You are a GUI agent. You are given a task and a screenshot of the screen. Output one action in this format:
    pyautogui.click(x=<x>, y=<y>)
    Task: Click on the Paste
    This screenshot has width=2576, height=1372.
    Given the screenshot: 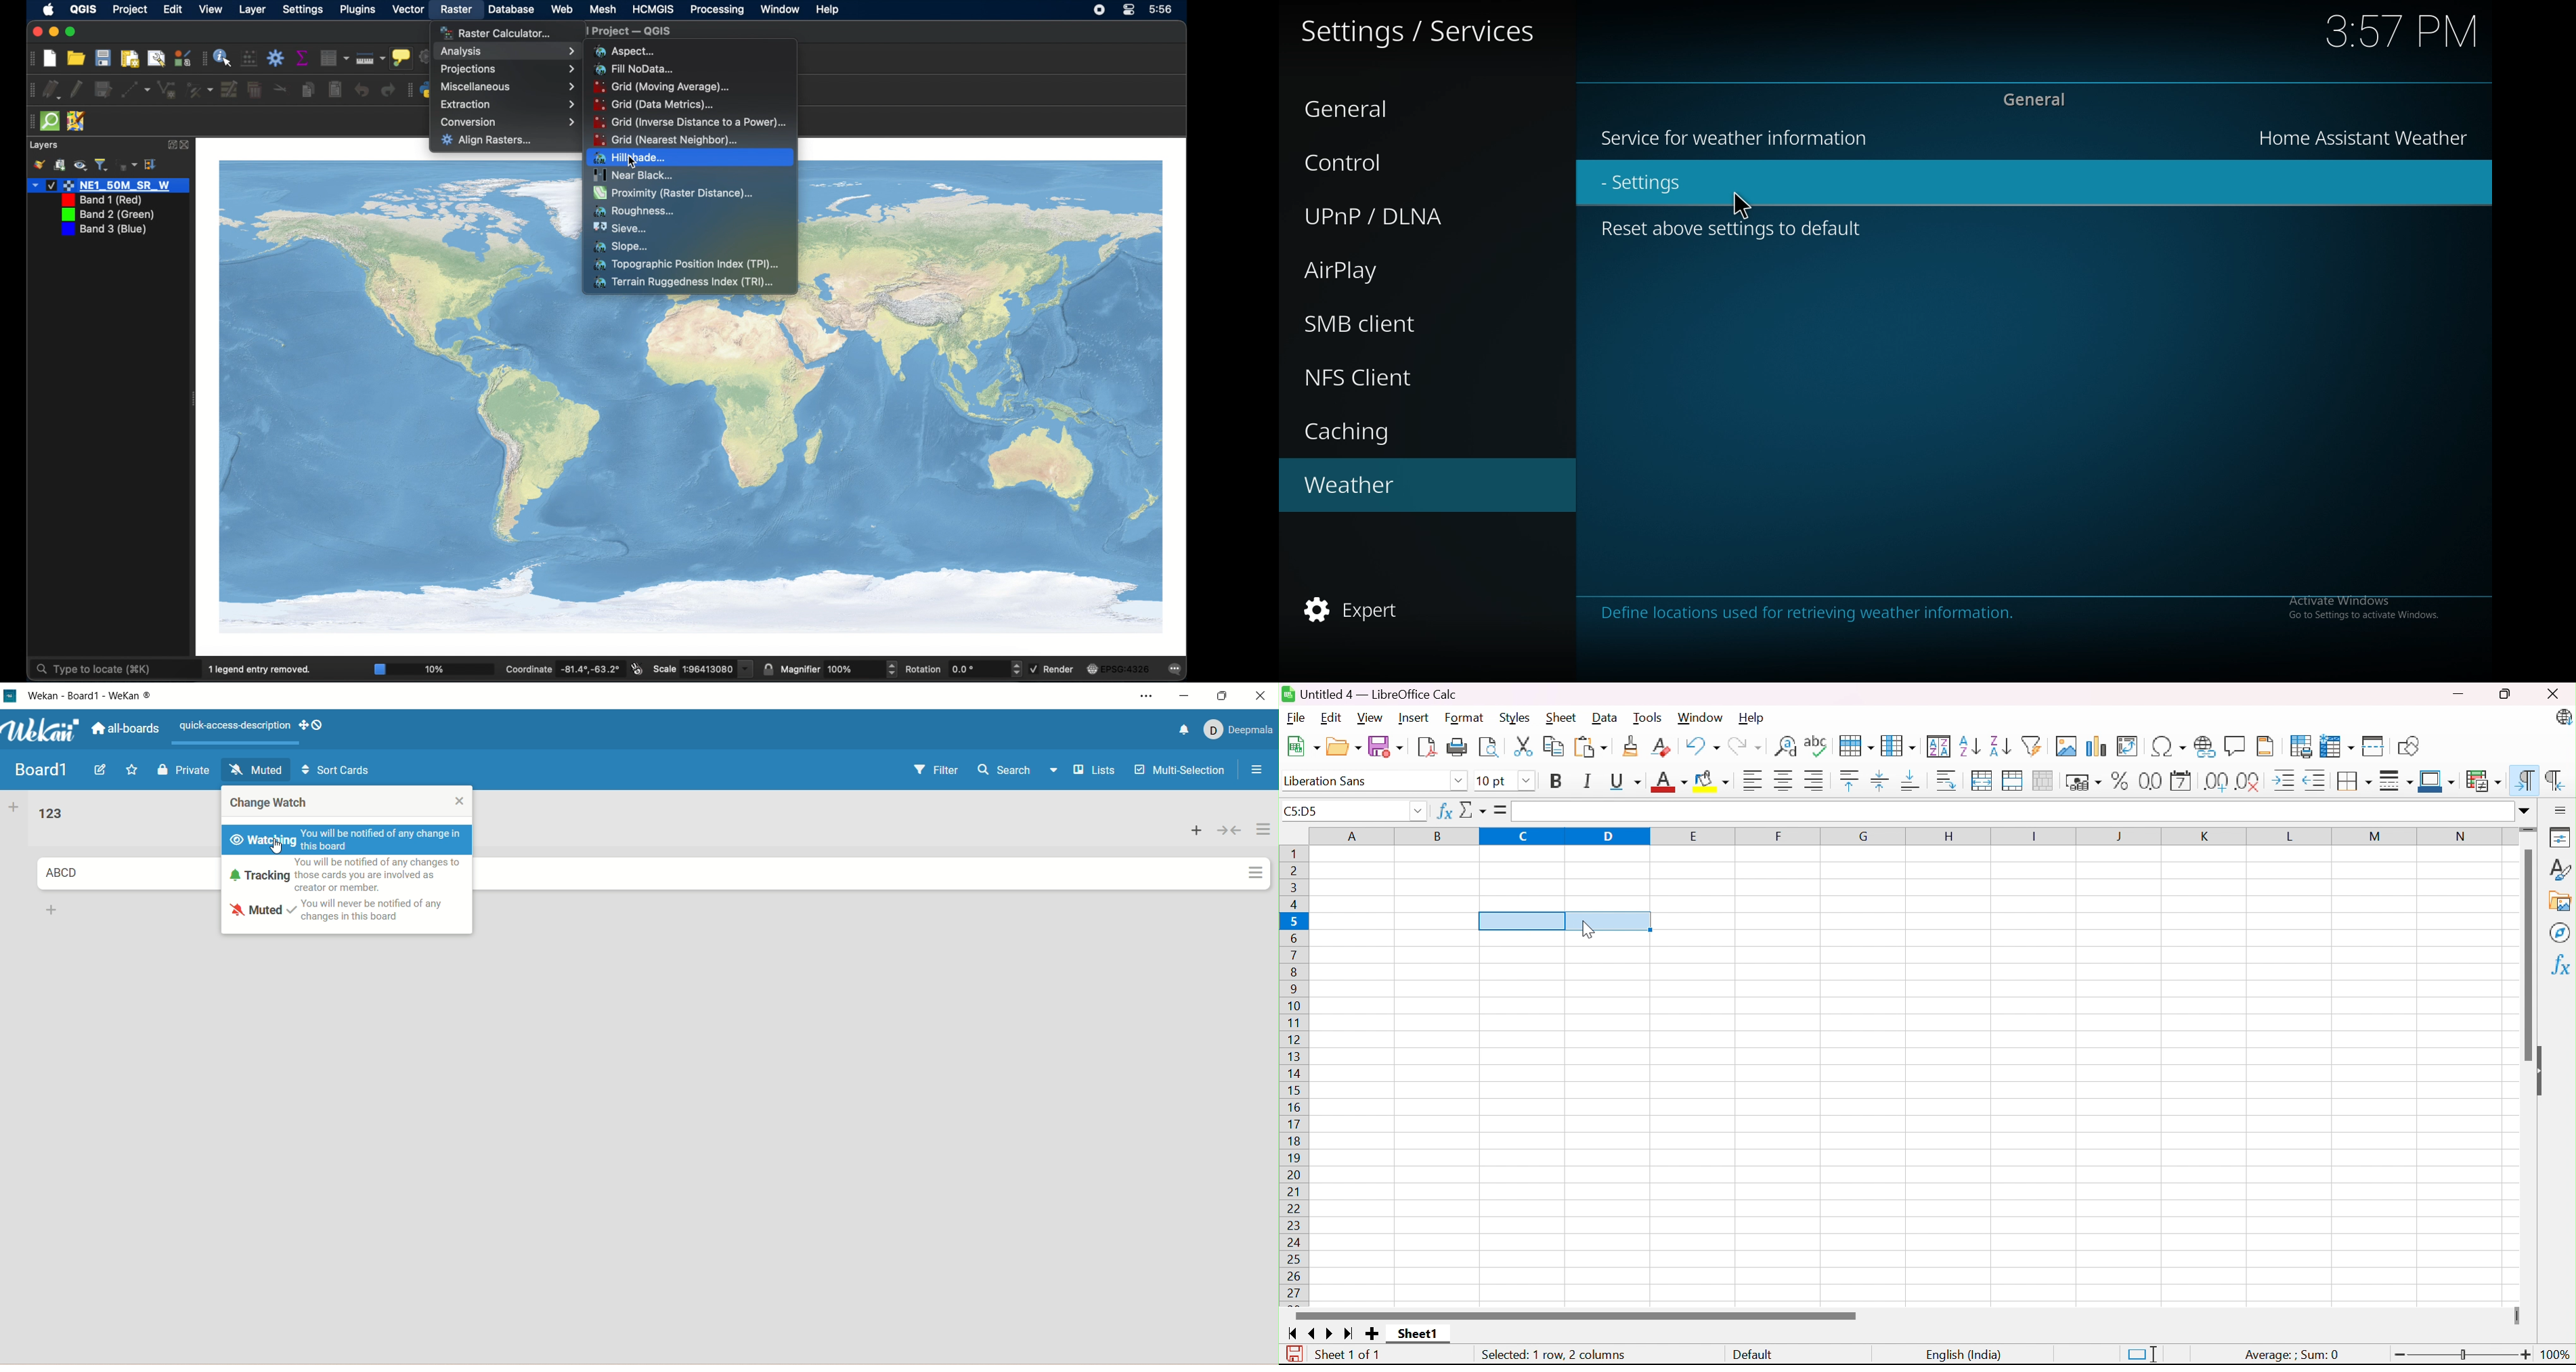 What is the action you would take?
    pyautogui.click(x=1592, y=746)
    